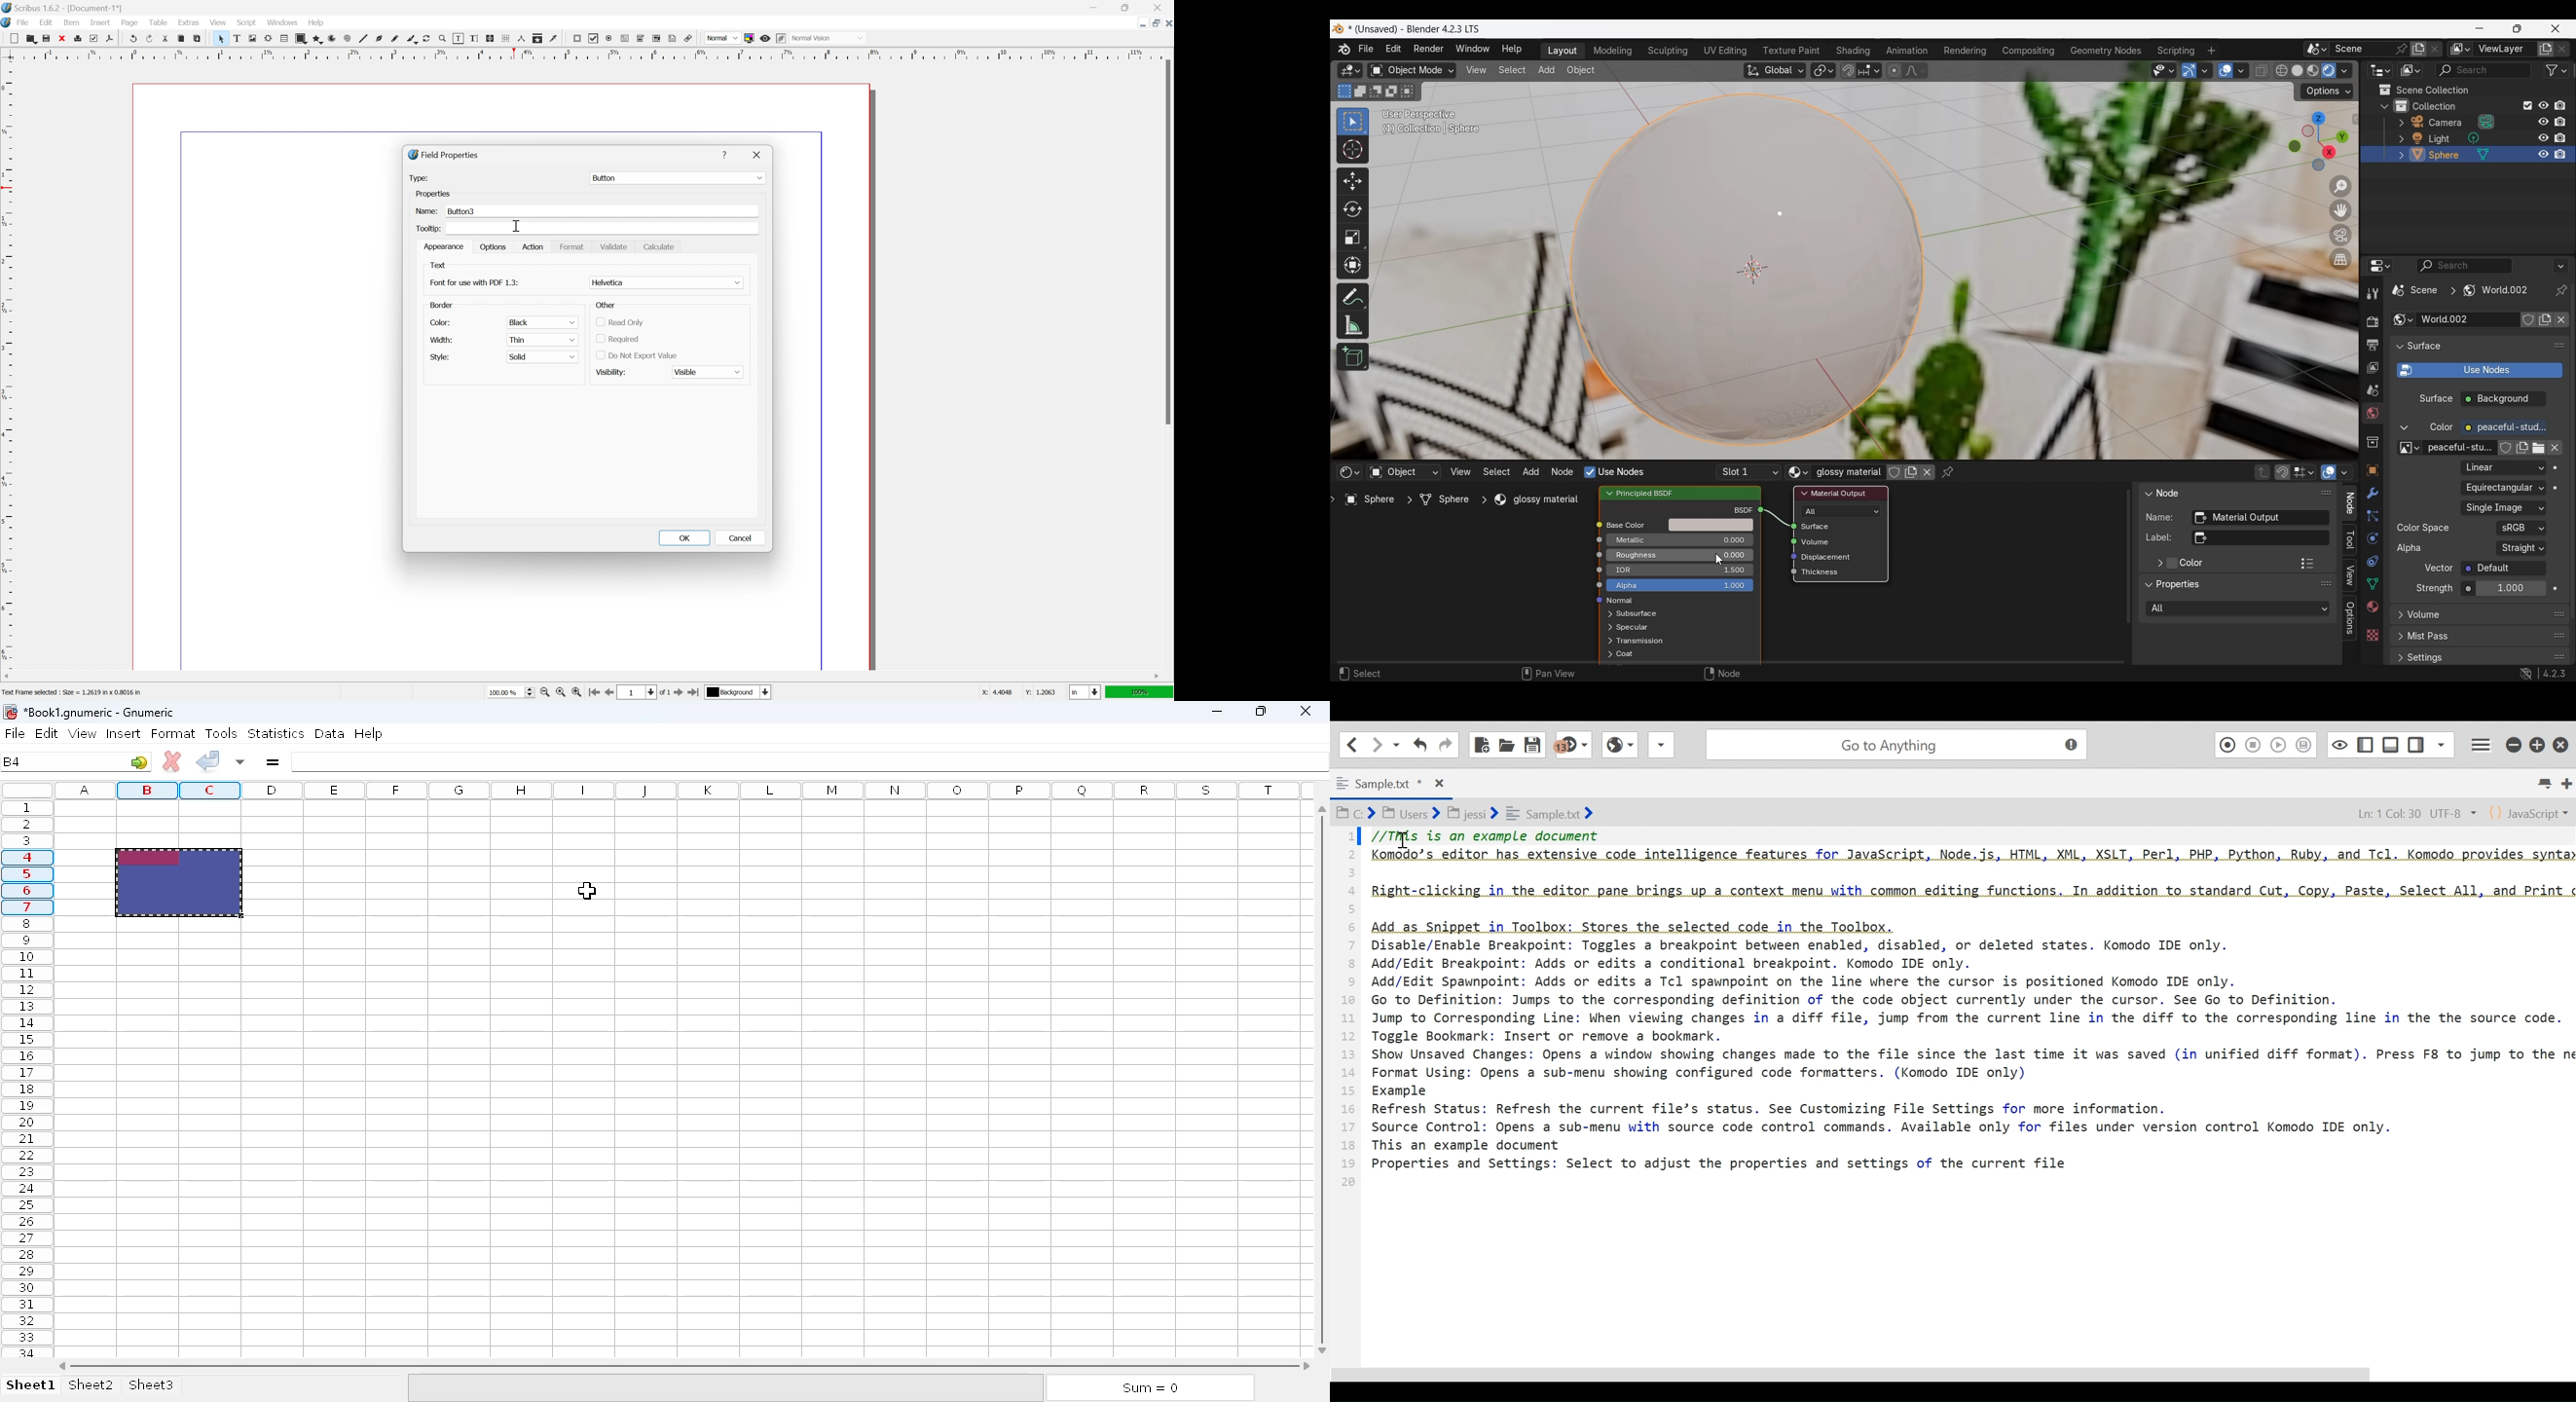 The image size is (2576, 1428). Describe the element at coordinates (2164, 71) in the screenshot. I see `Selectability and visibility options` at that location.